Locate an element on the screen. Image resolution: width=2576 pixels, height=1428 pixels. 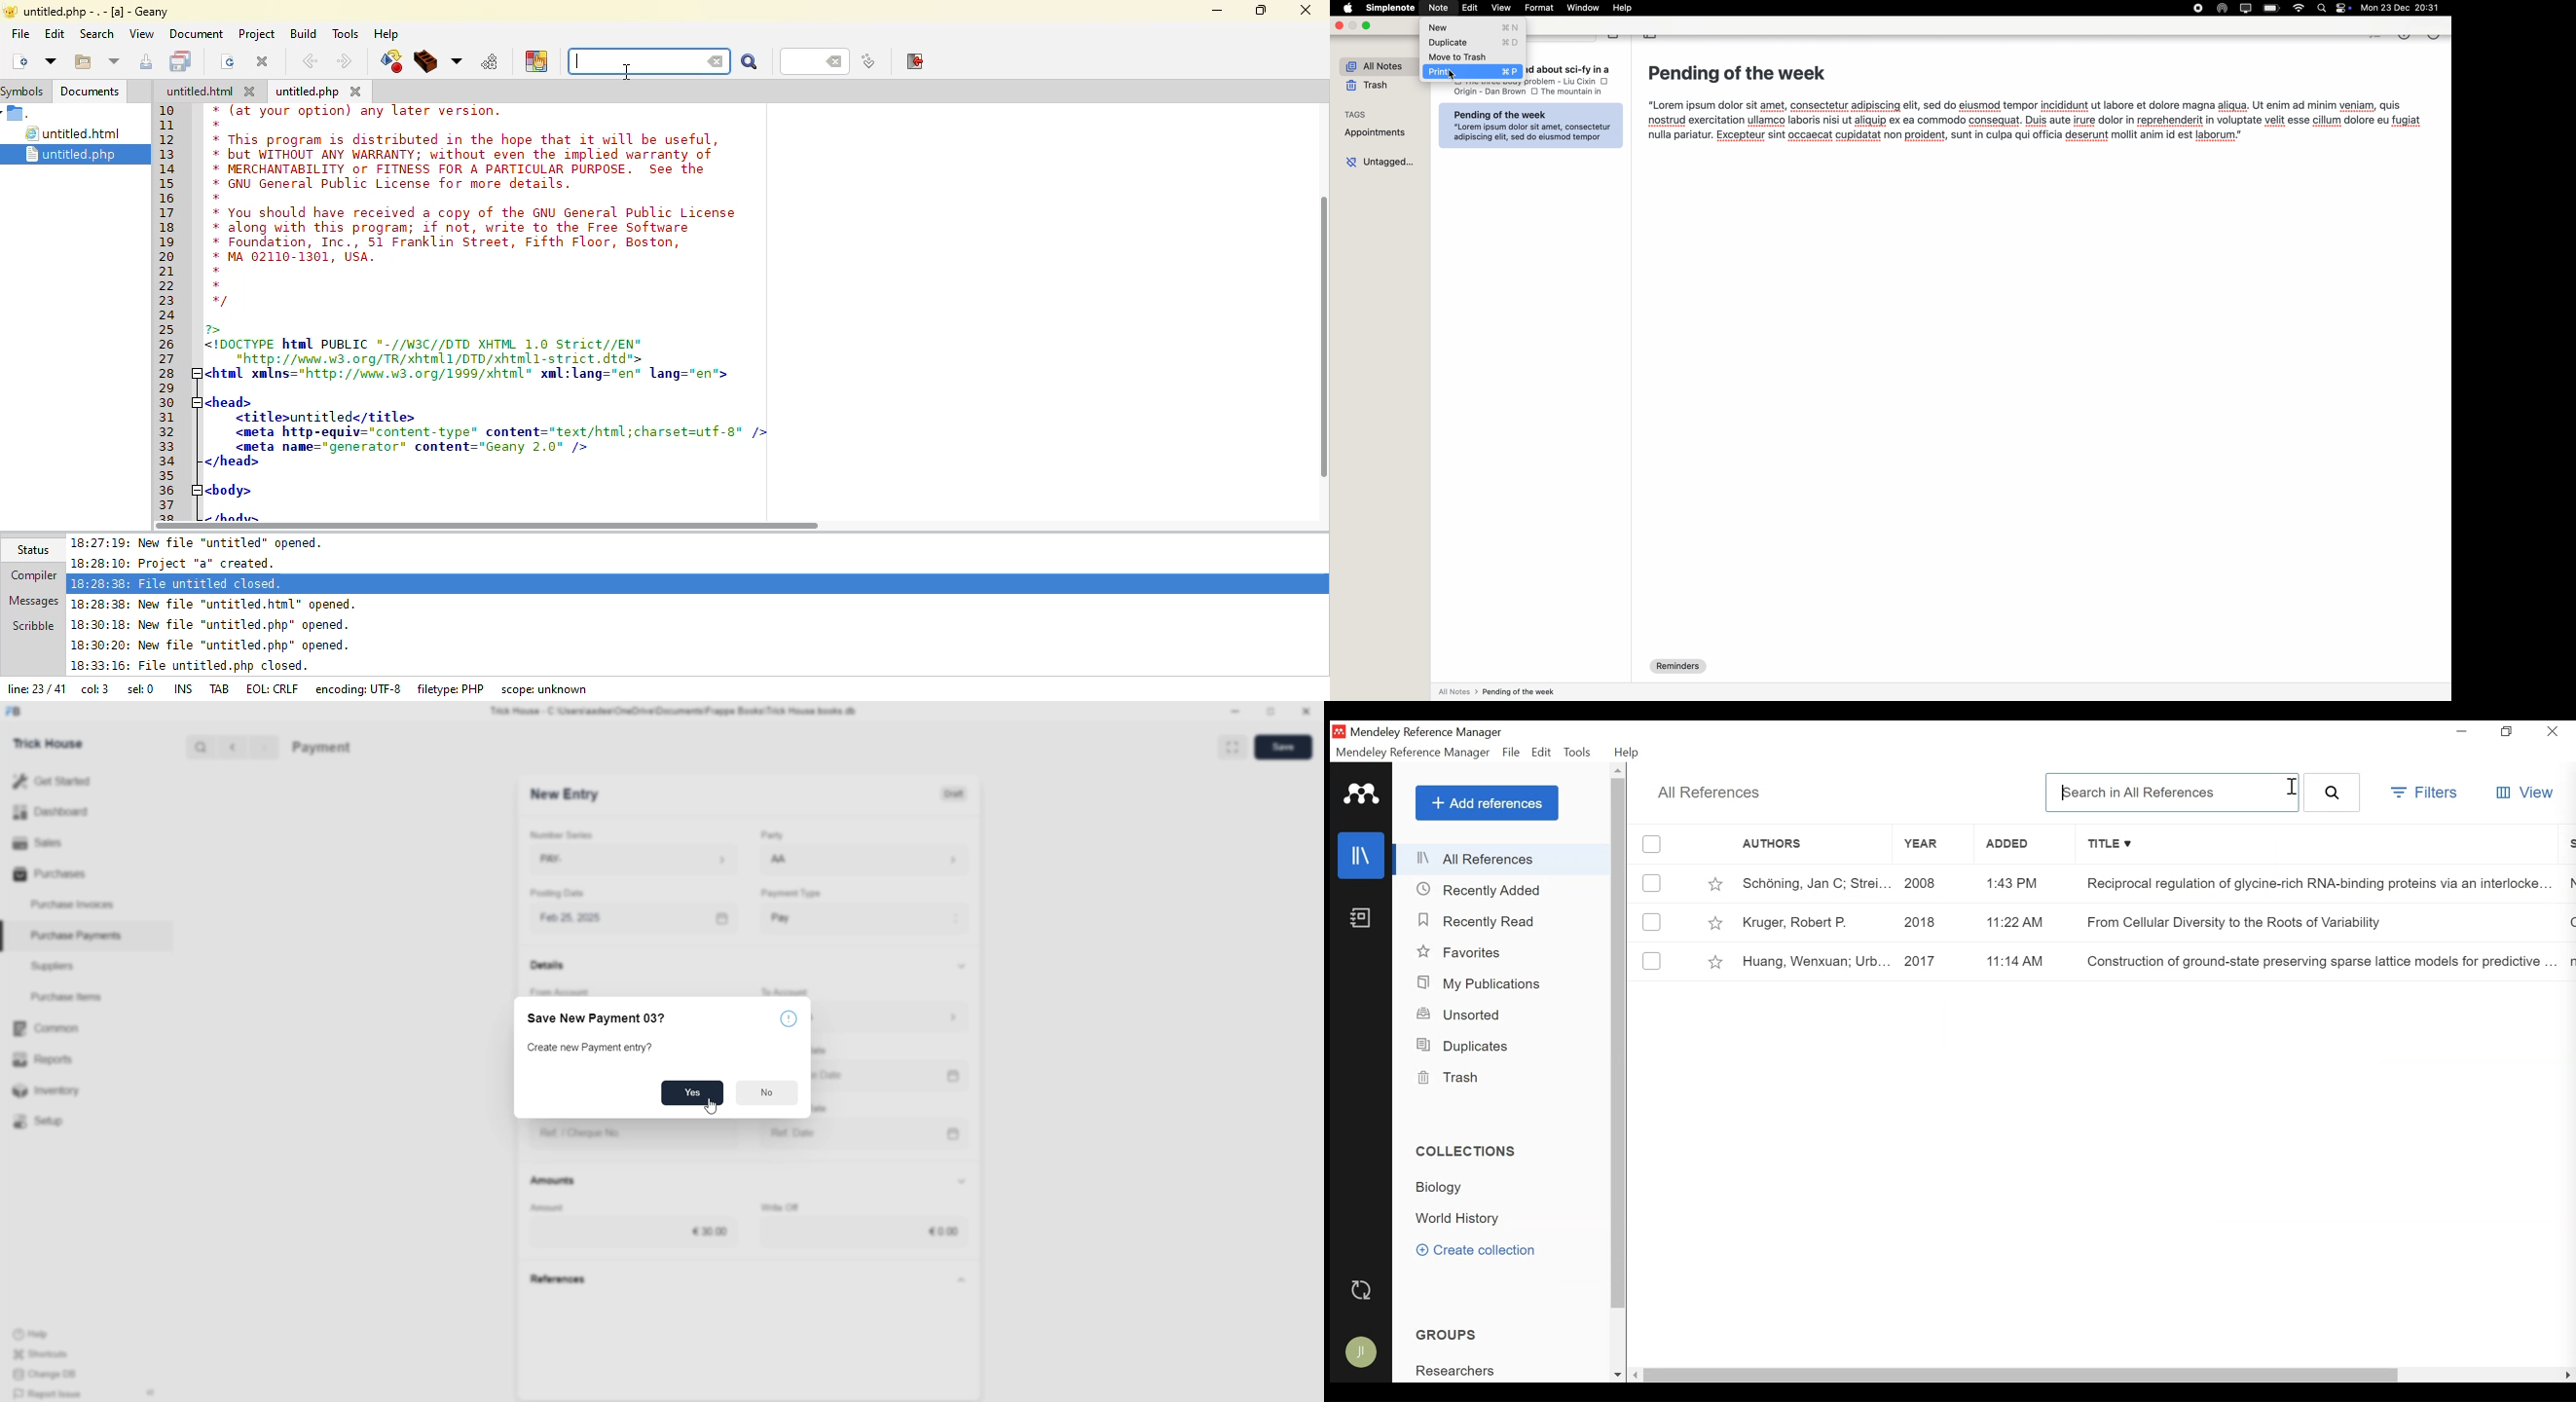
Apple logo is located at coordinates (1343, 7).